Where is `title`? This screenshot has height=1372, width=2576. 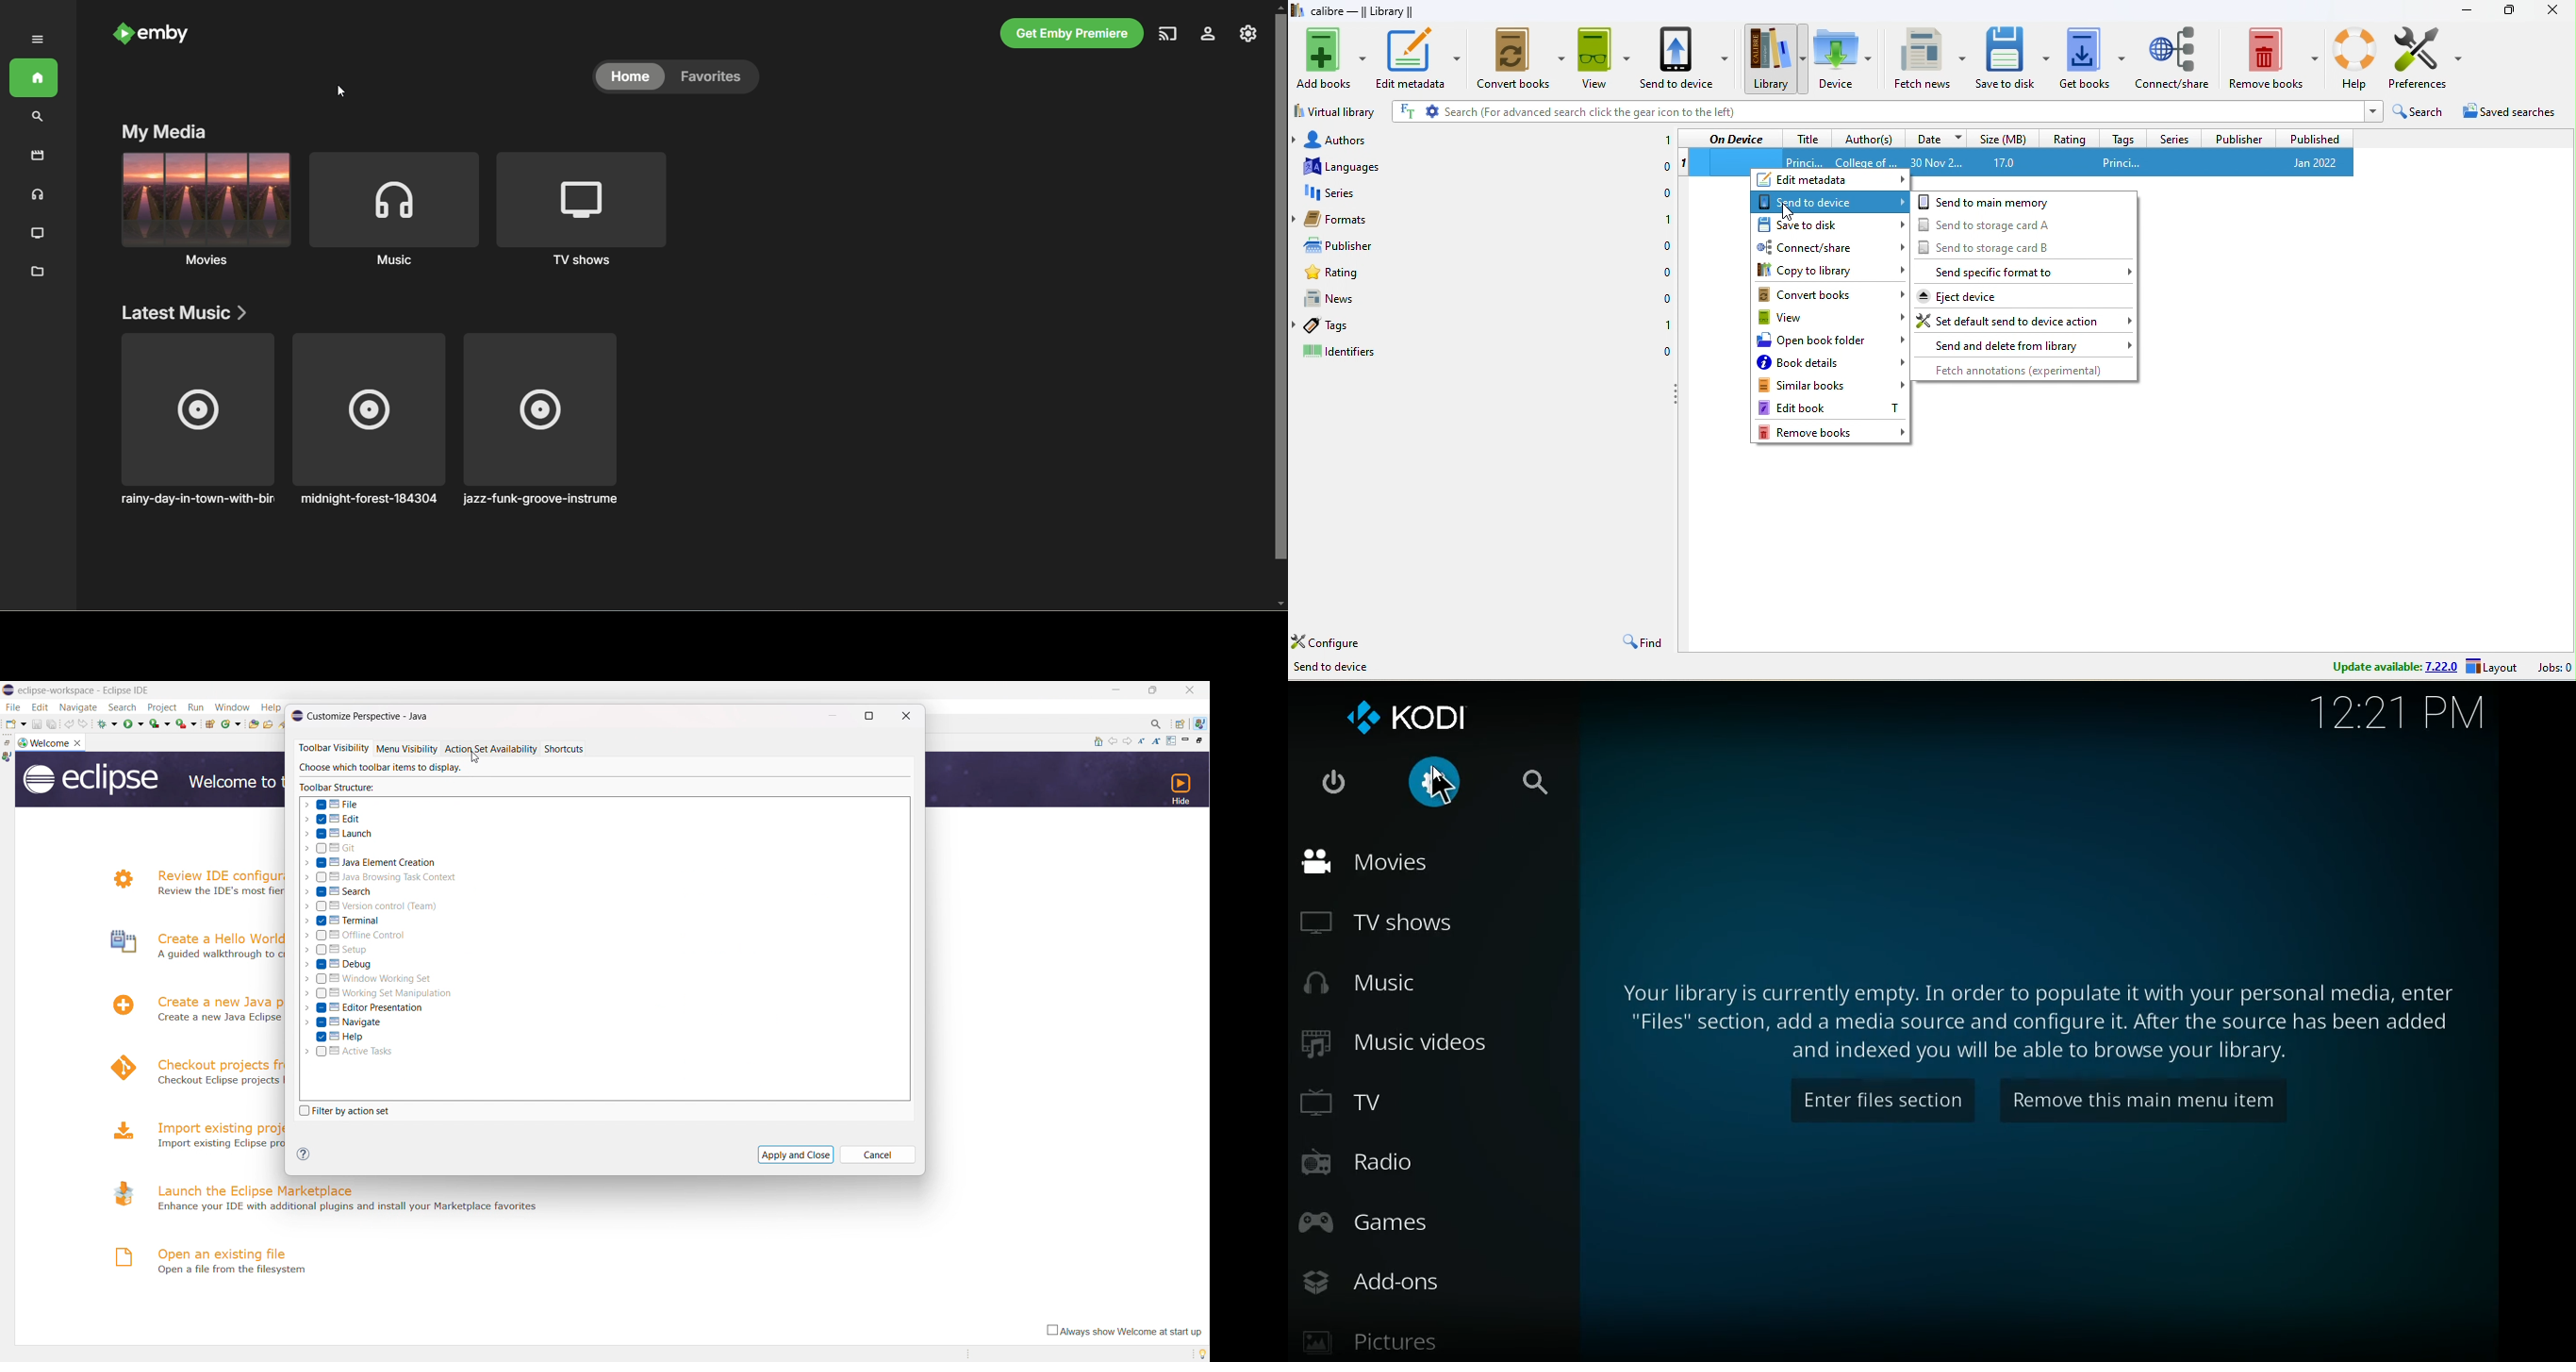
title is located at coordinates (1807, 137).